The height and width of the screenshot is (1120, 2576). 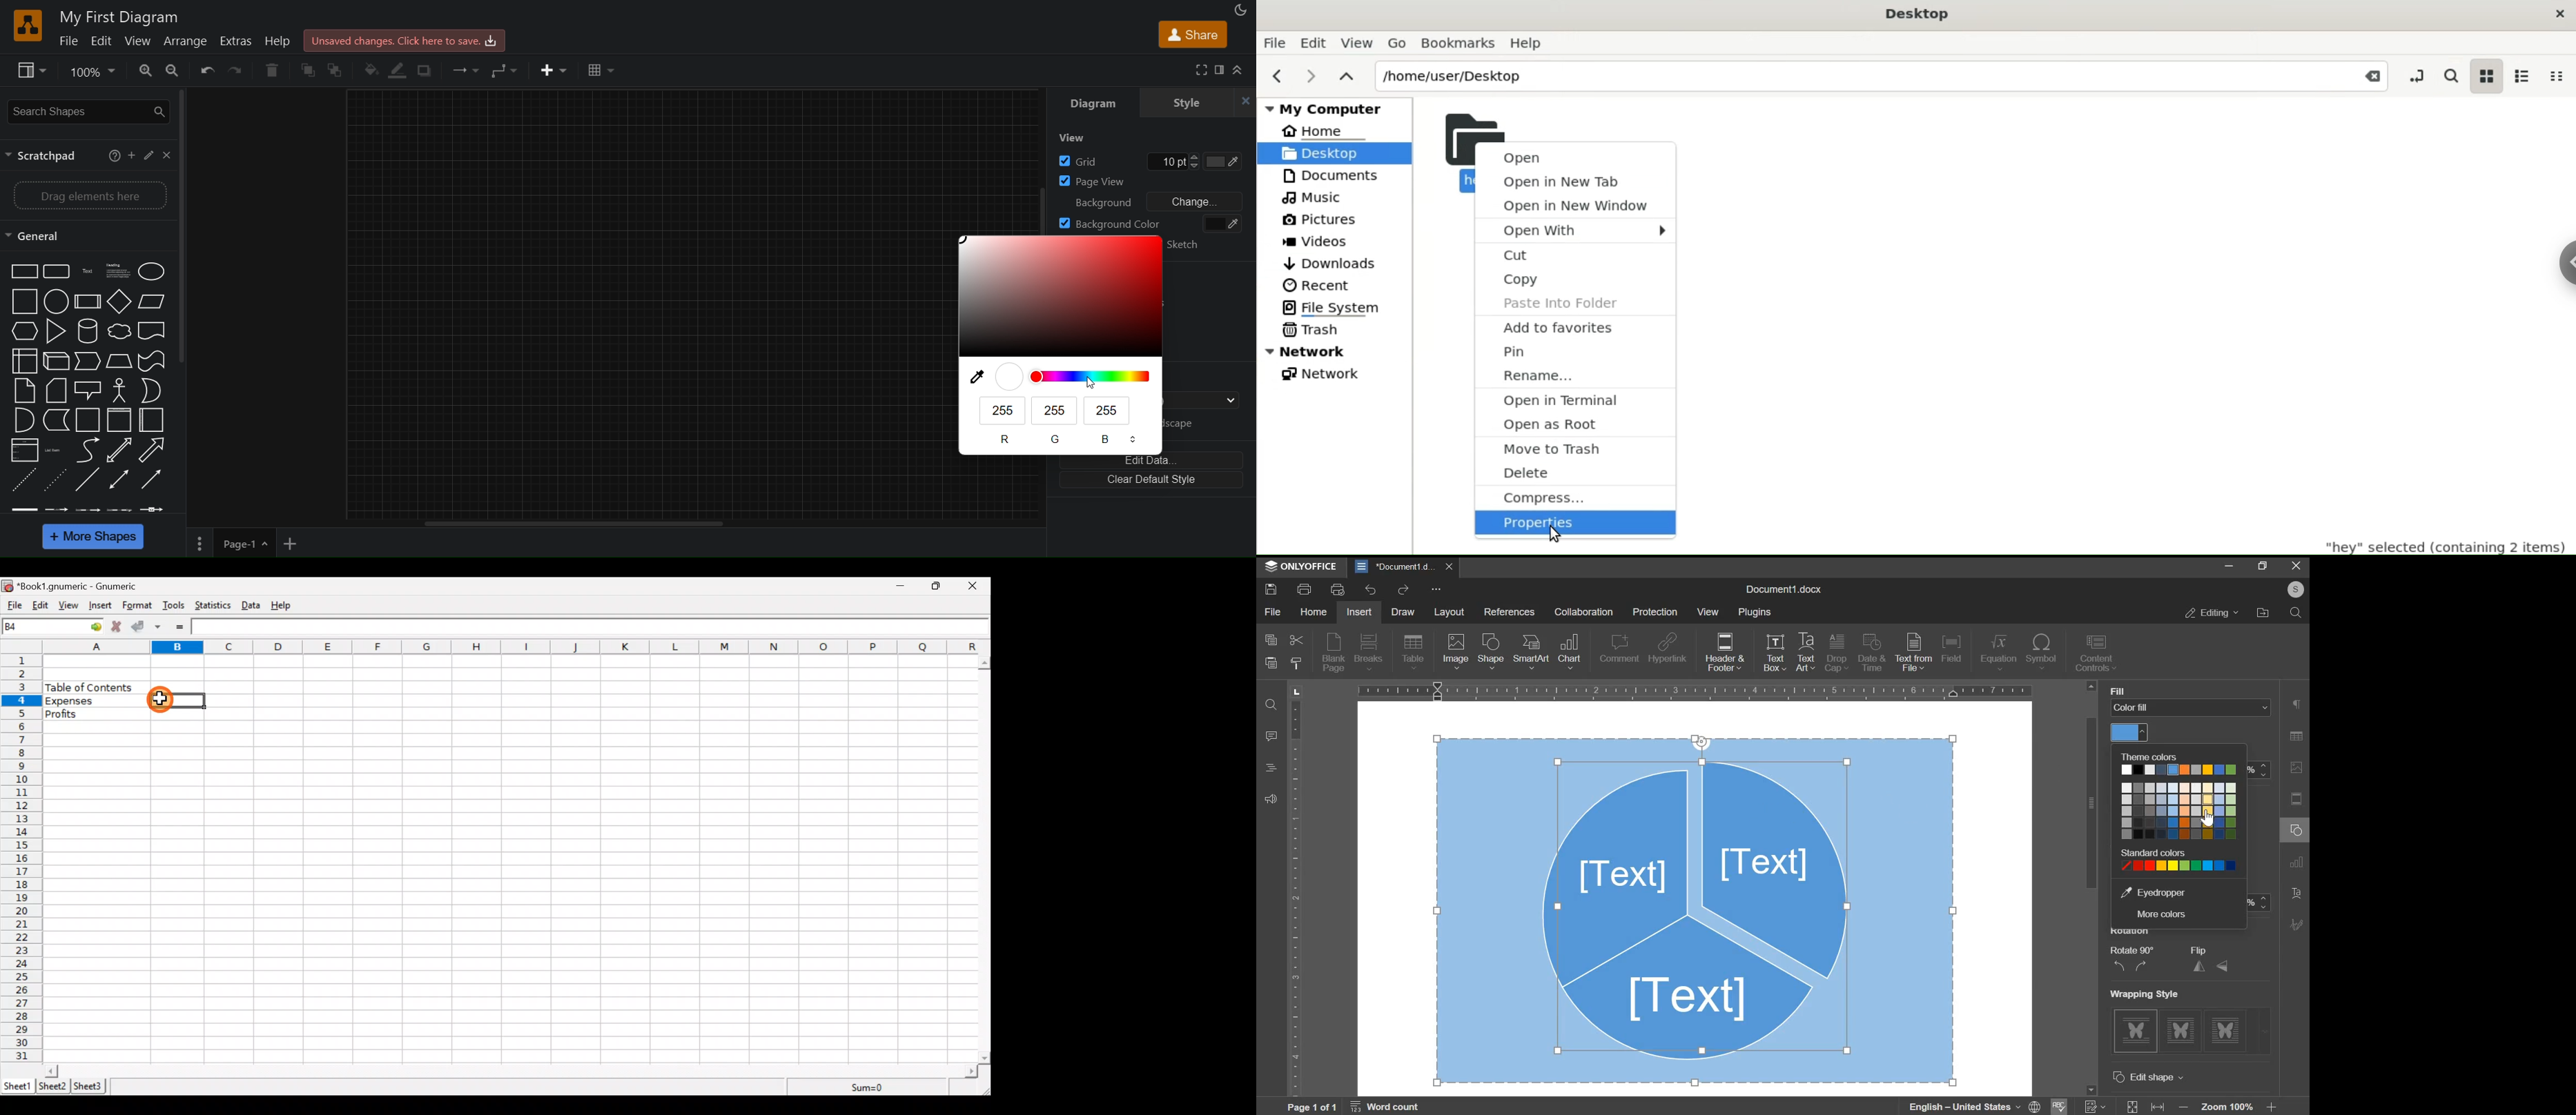 I want to click on compact view, so click(x=2560, y=78).